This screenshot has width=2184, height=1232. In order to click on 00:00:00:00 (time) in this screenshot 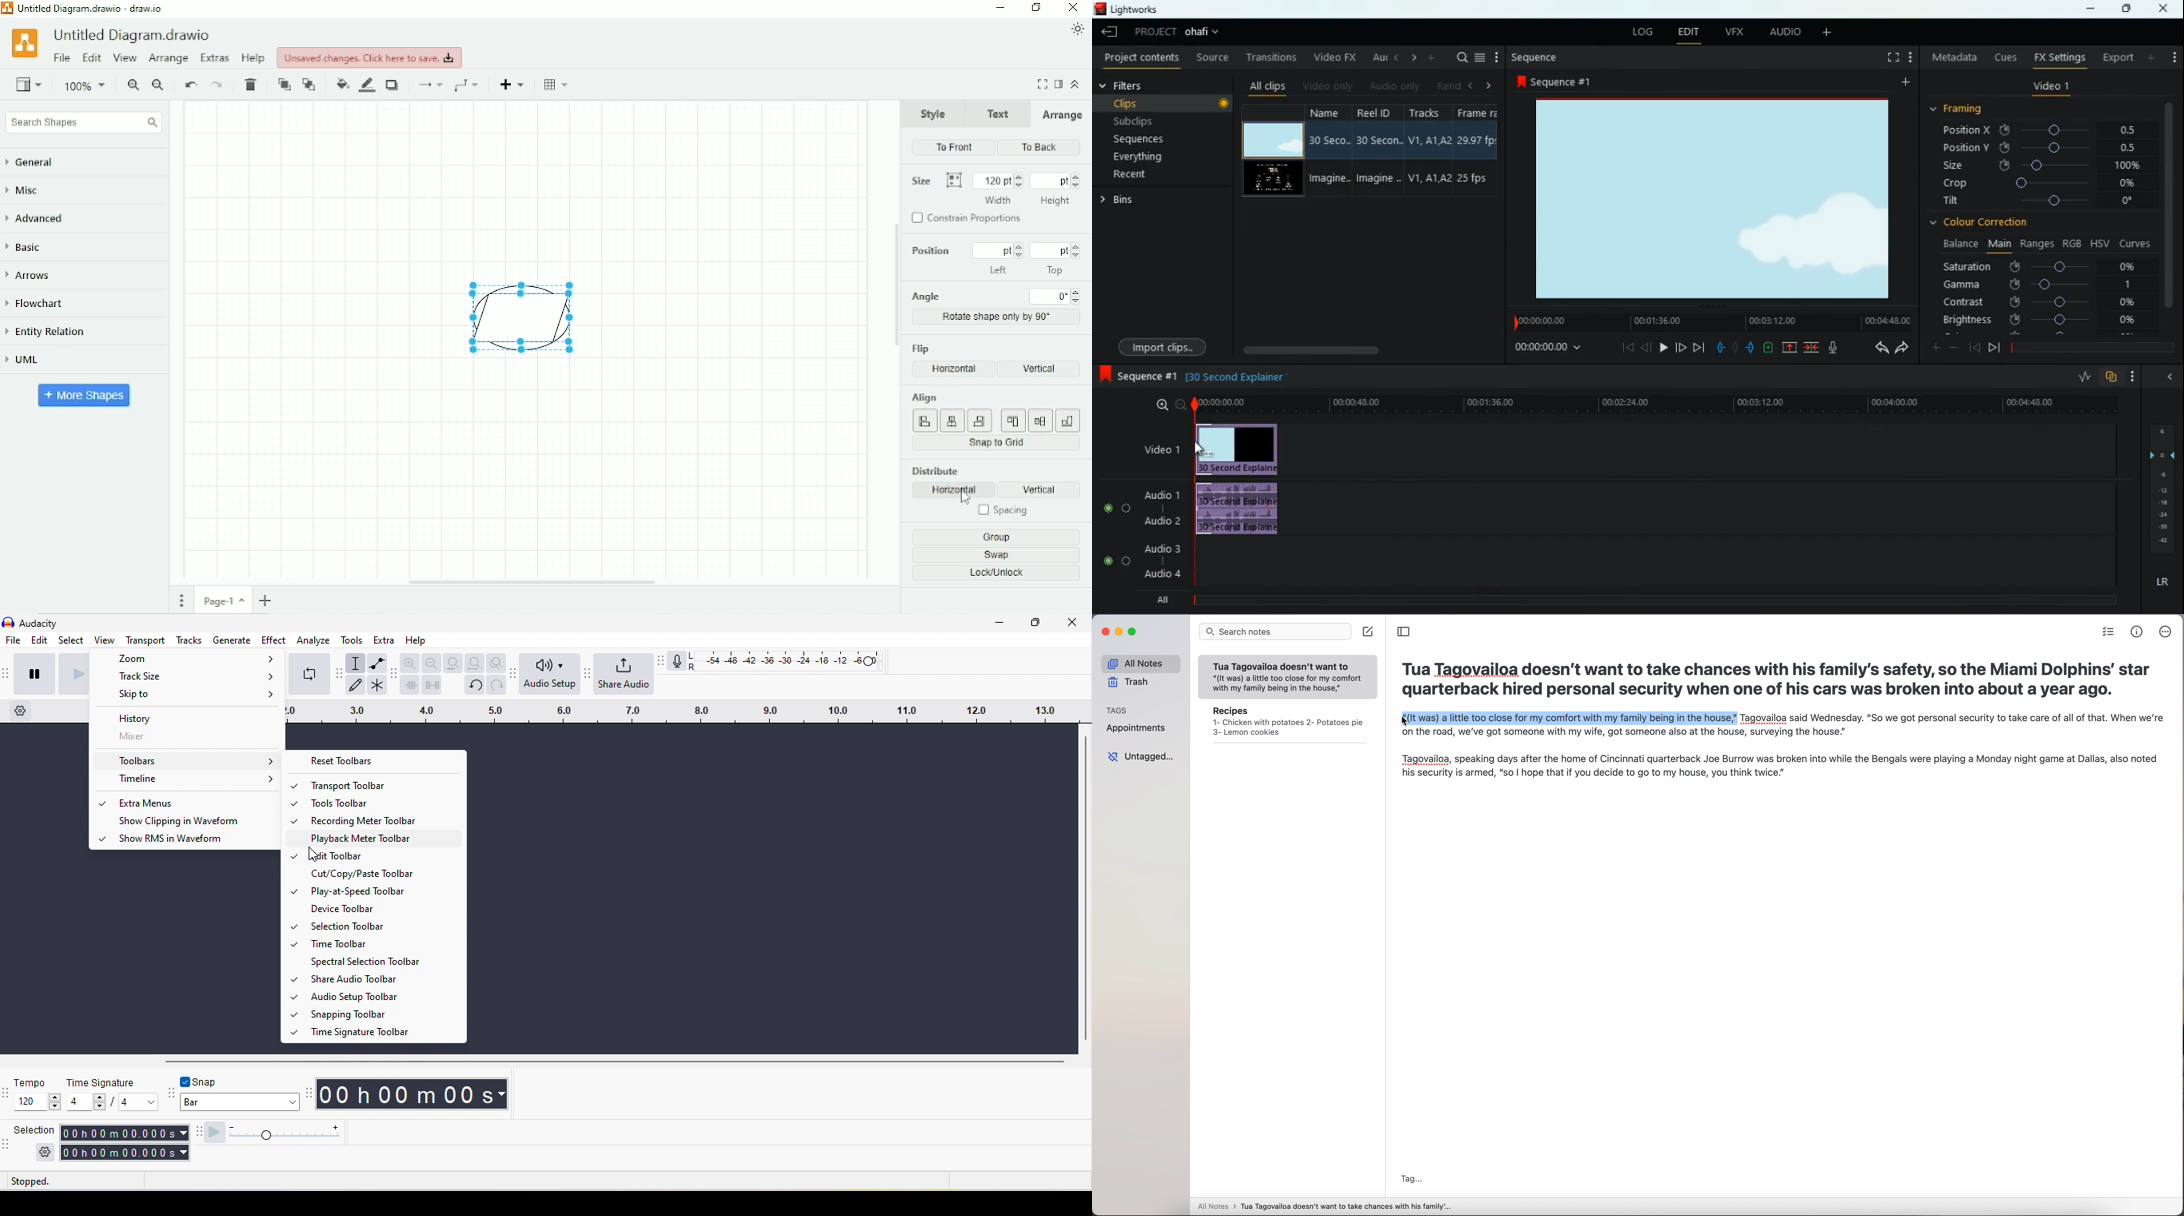, I will do `click(1549, 346)`.